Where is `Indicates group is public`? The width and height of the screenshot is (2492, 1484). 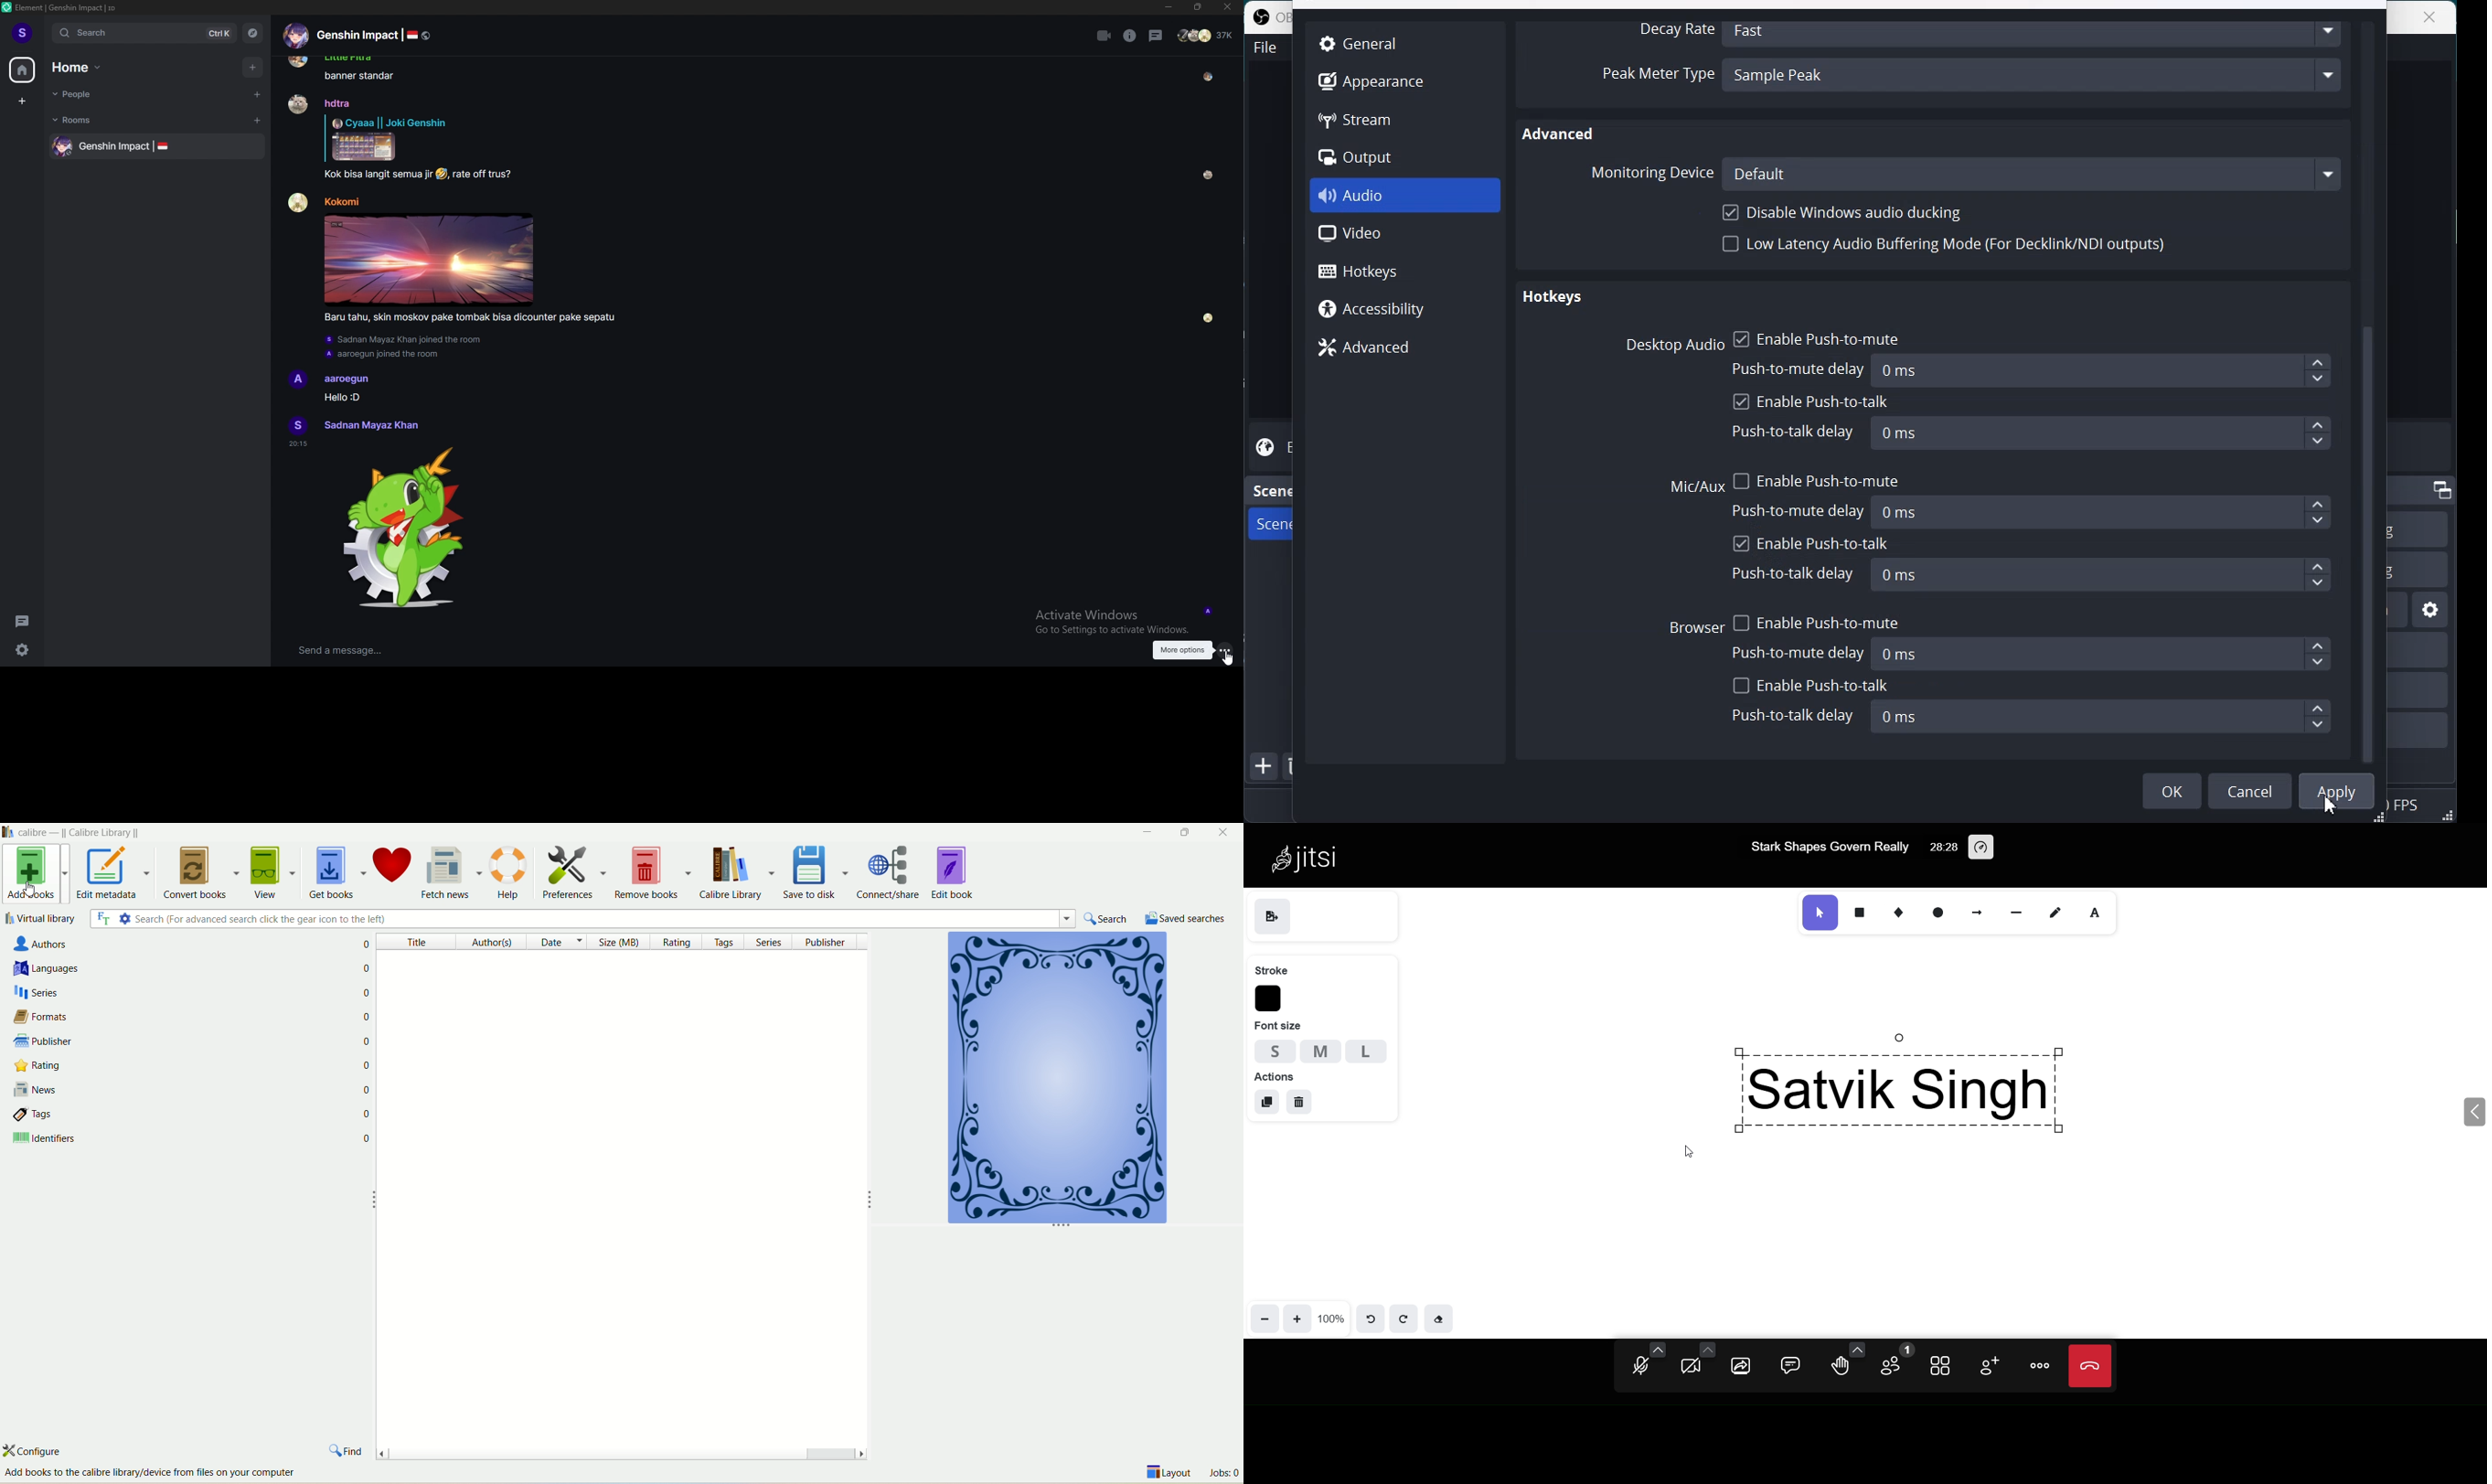 Indicates group is public is located at coordinates (426, 36).